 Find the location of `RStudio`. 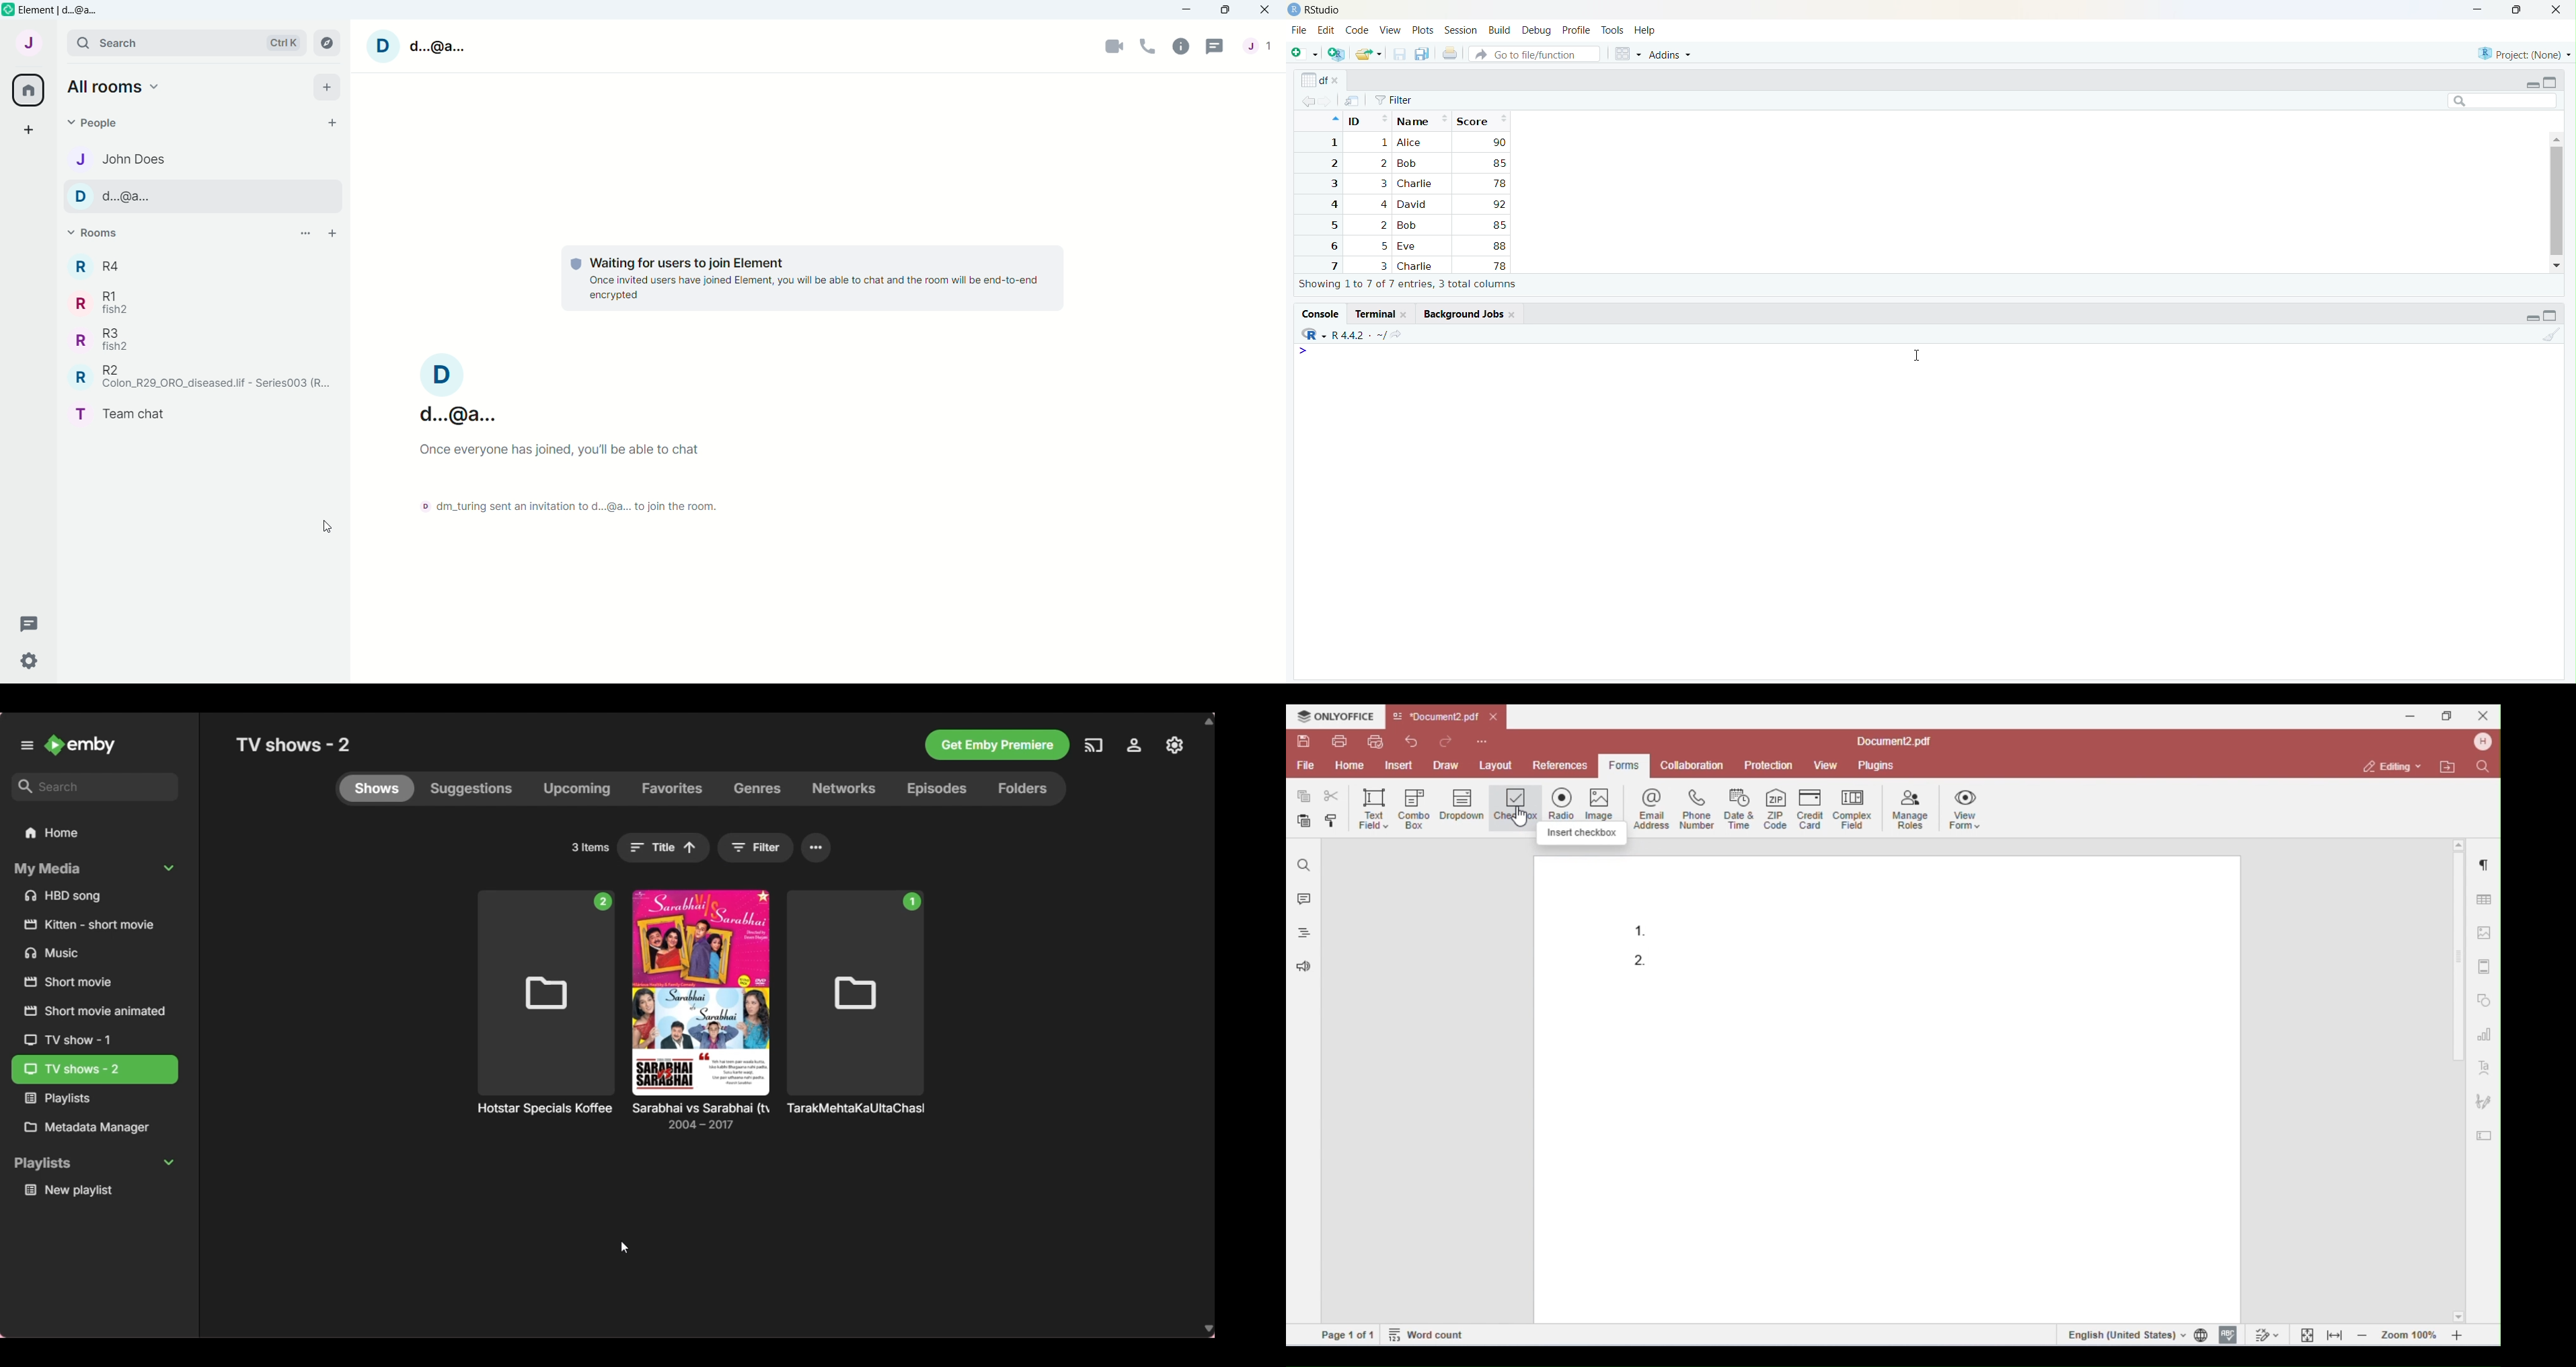

RStudio is located at coordinates (1324, 10).